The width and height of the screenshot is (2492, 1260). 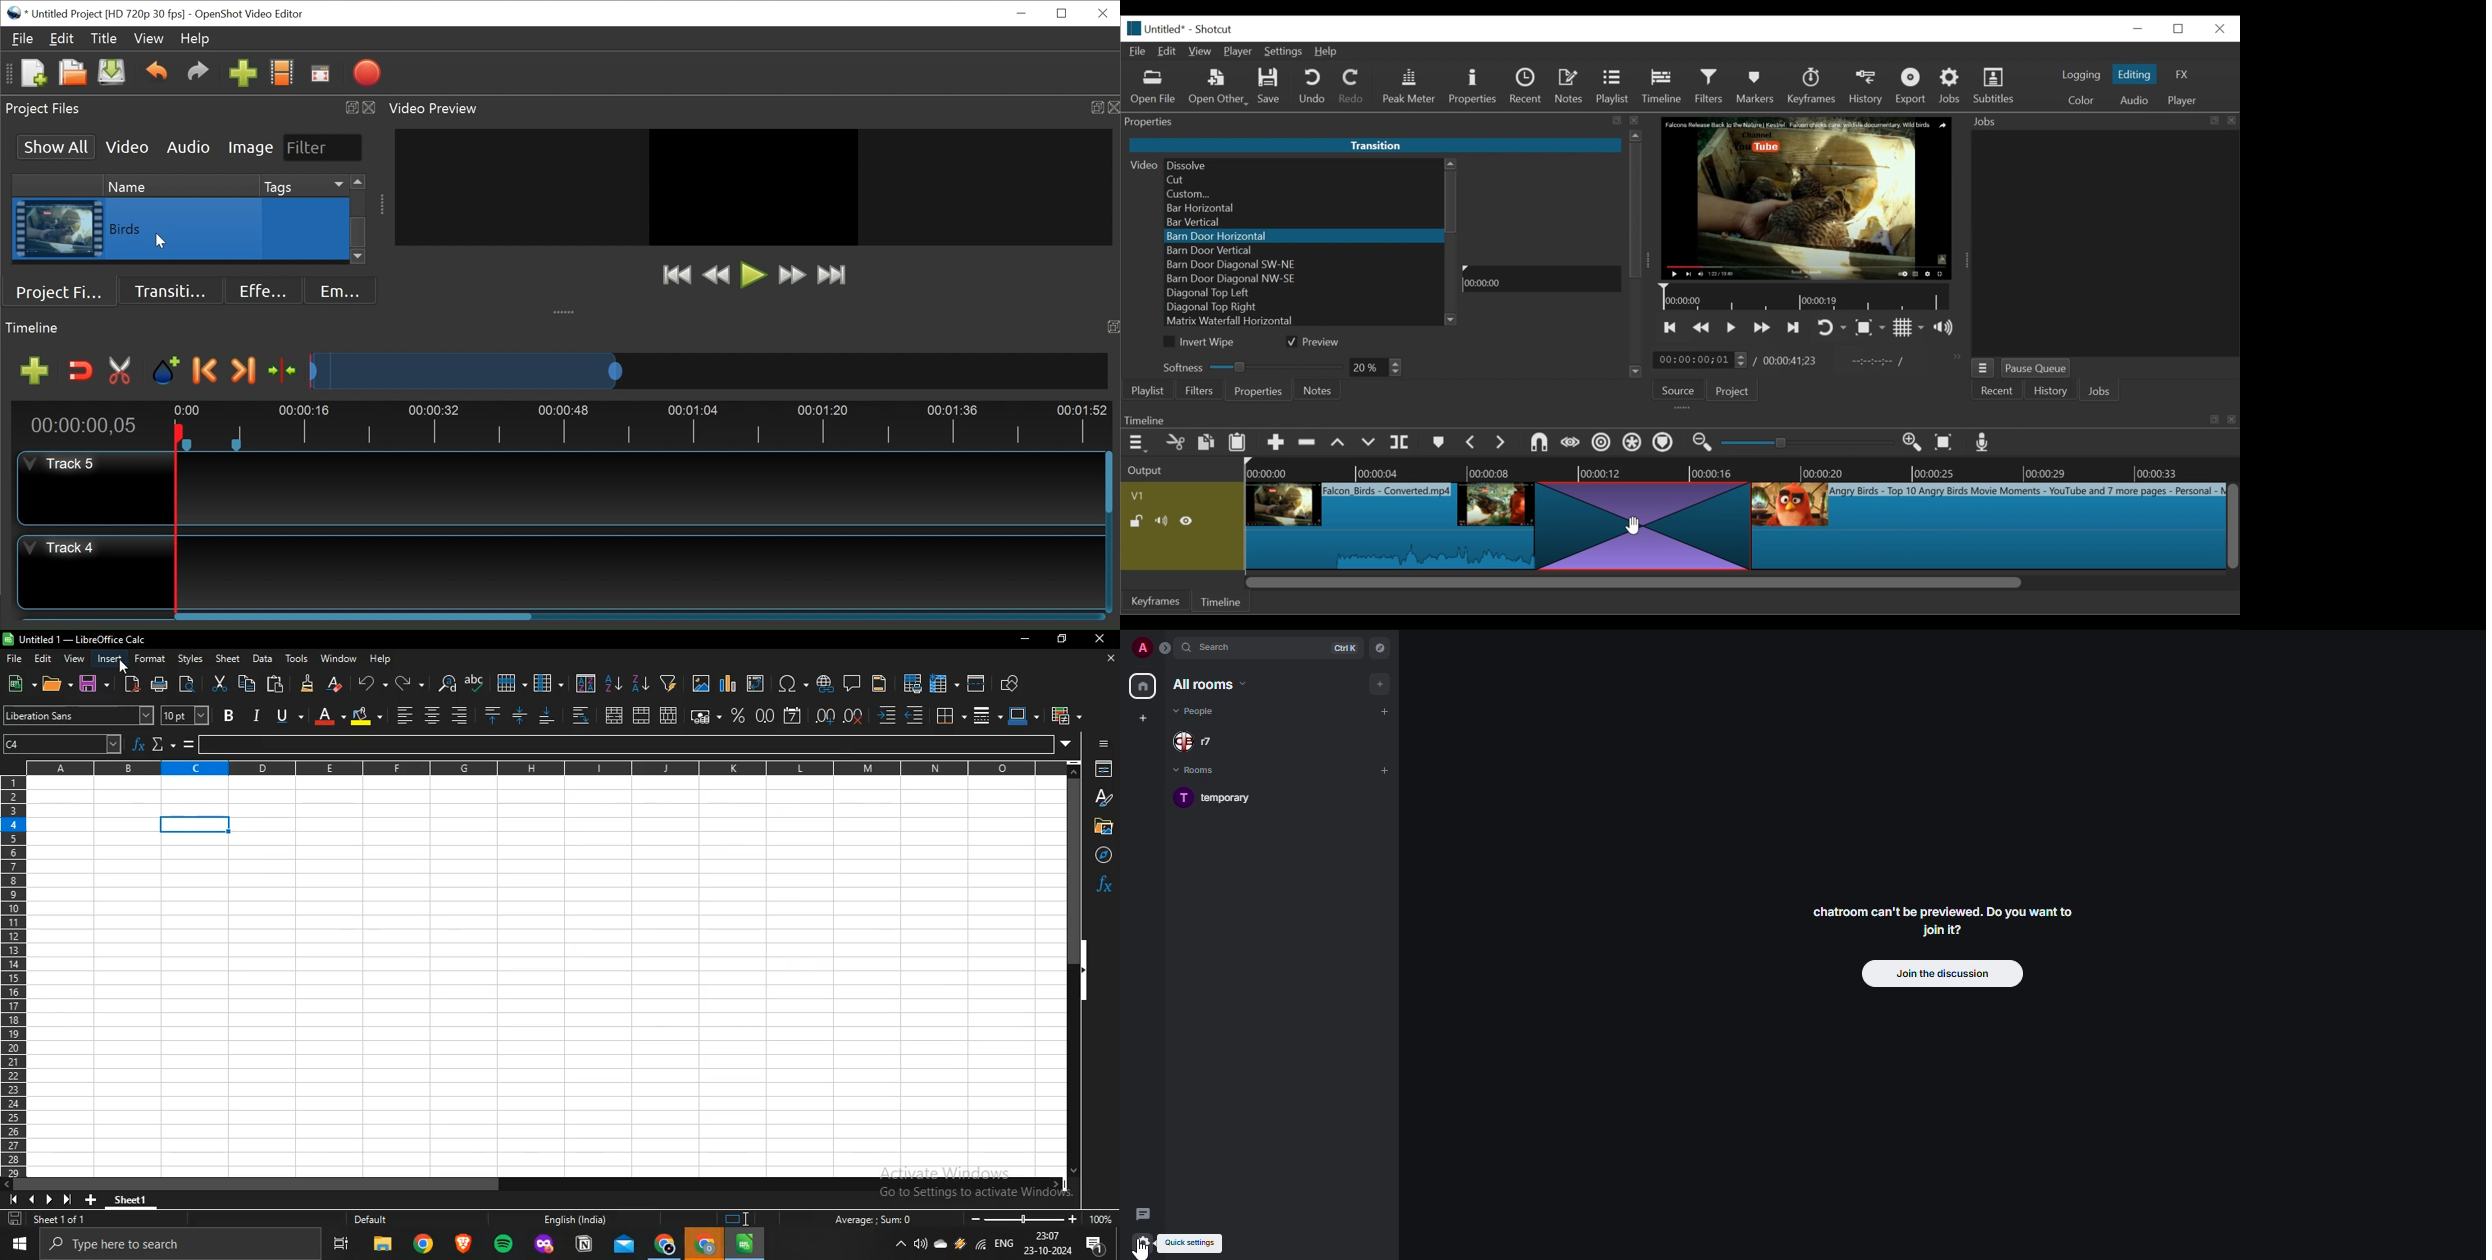 I want to click on show draw functions, so click(x=1011, y=682).